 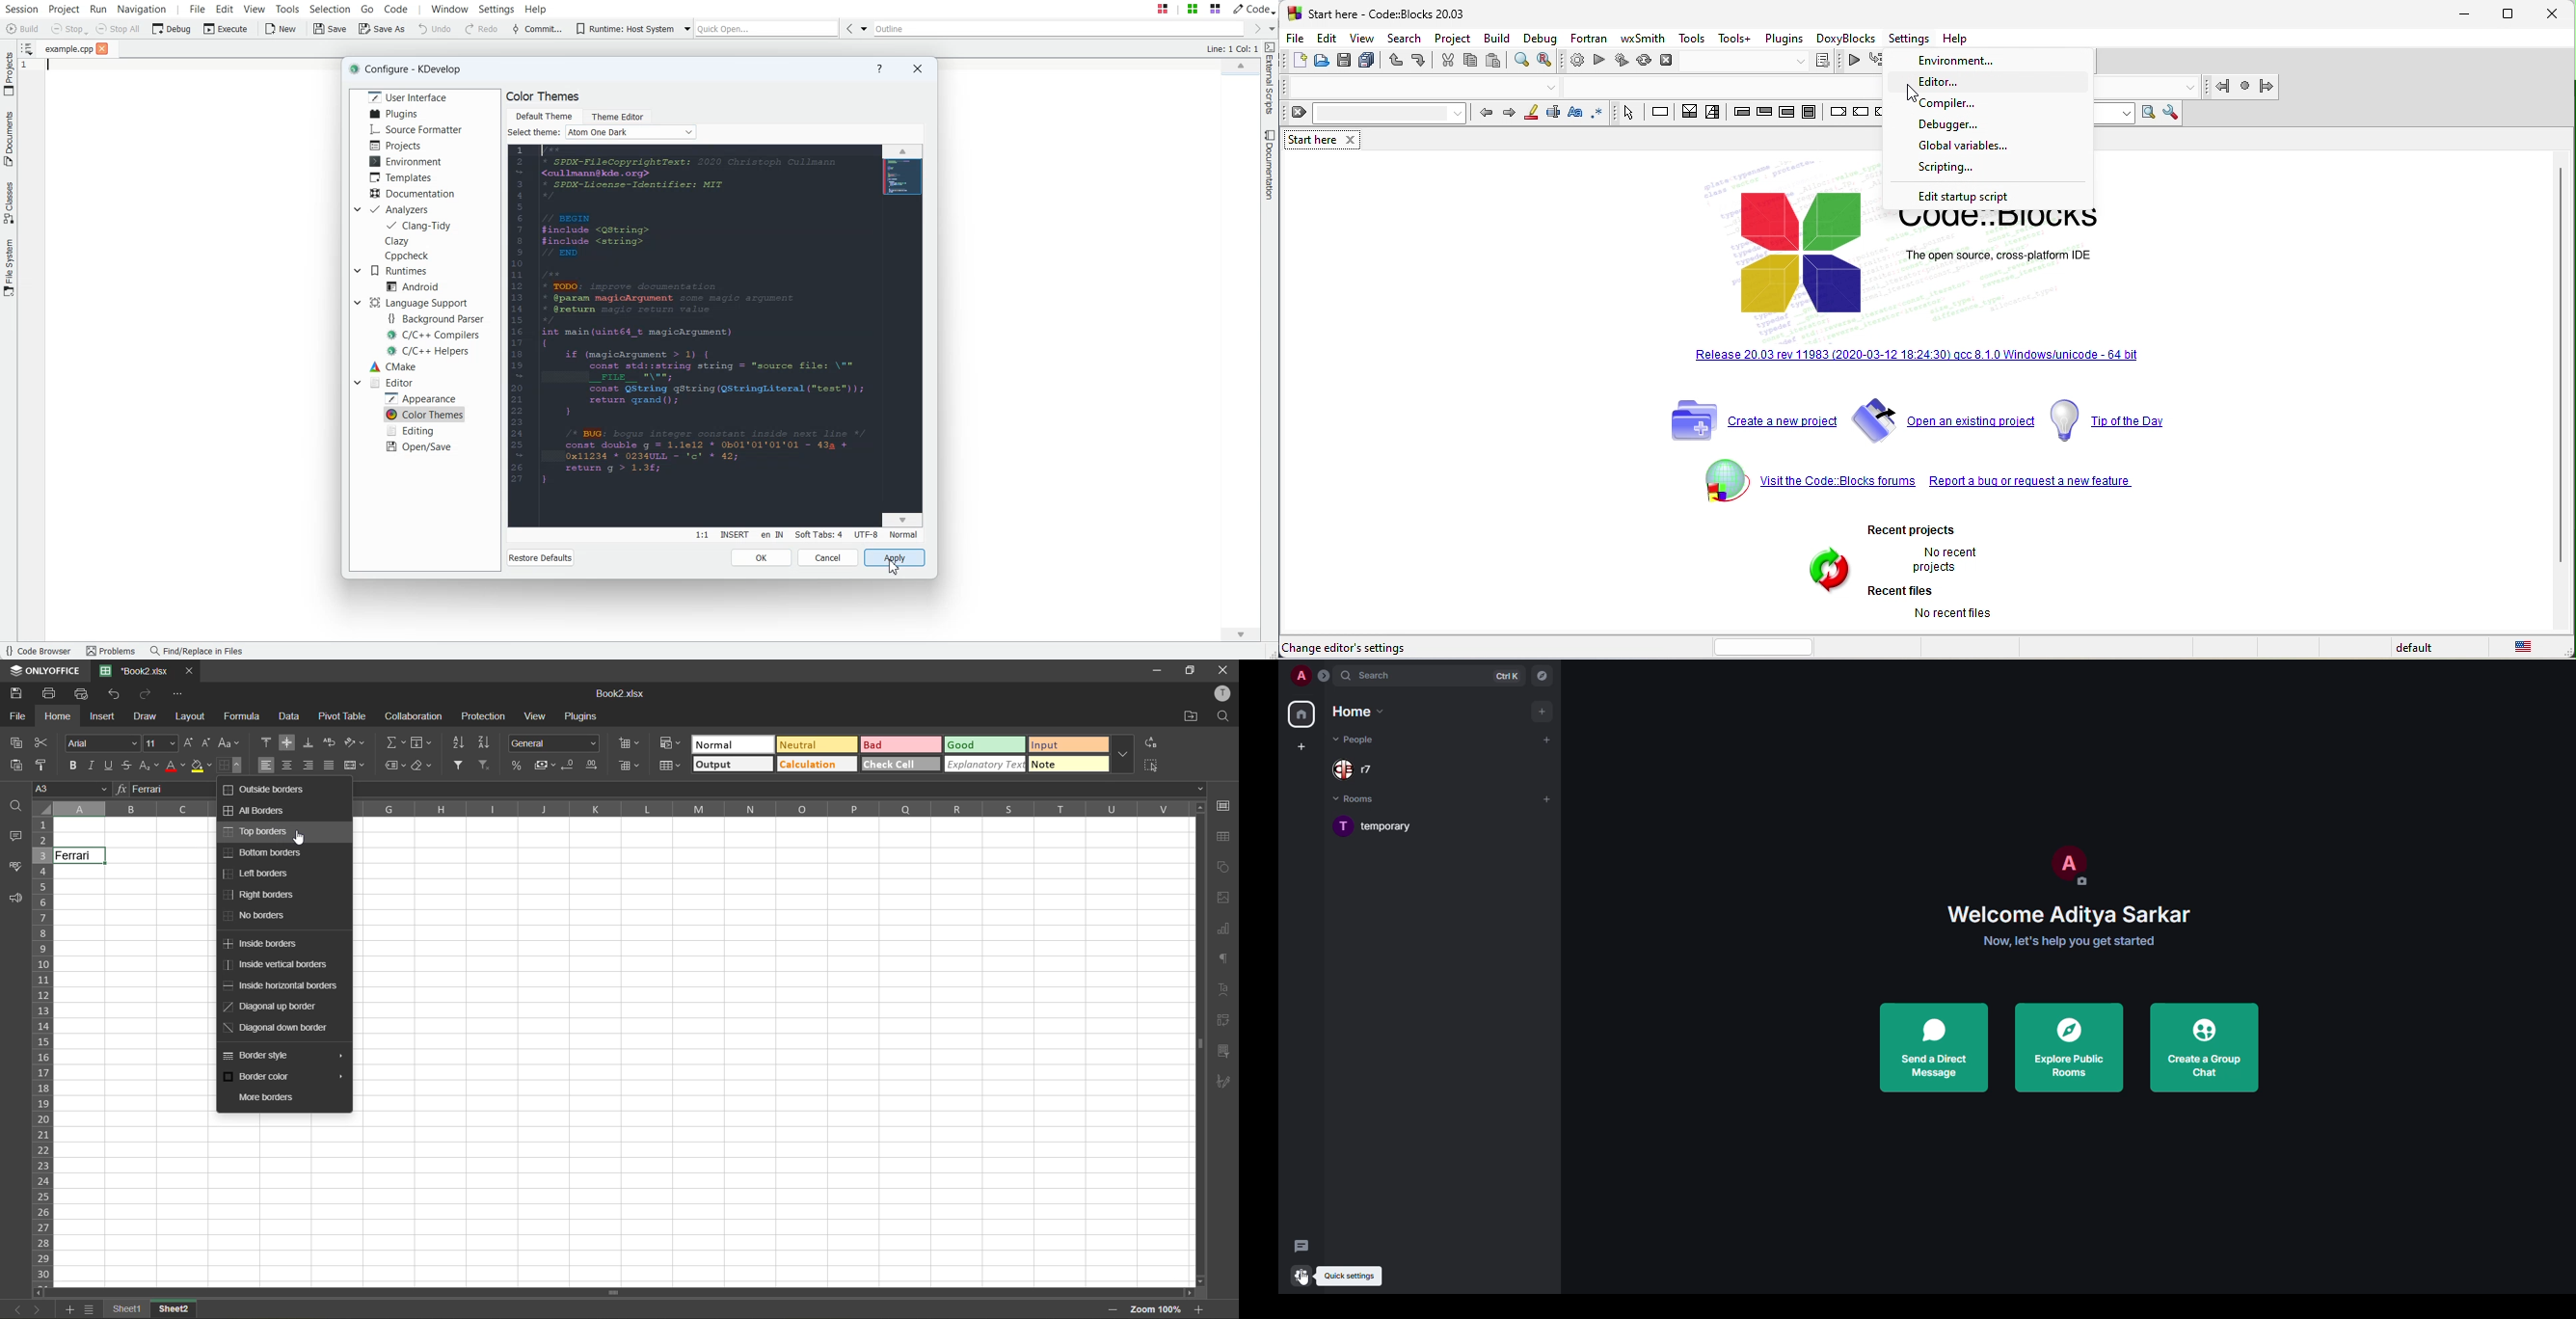 What do you see at coordinates (256, 811) in the screenshot?
I see `all borders` at bounding box center [256, 811].